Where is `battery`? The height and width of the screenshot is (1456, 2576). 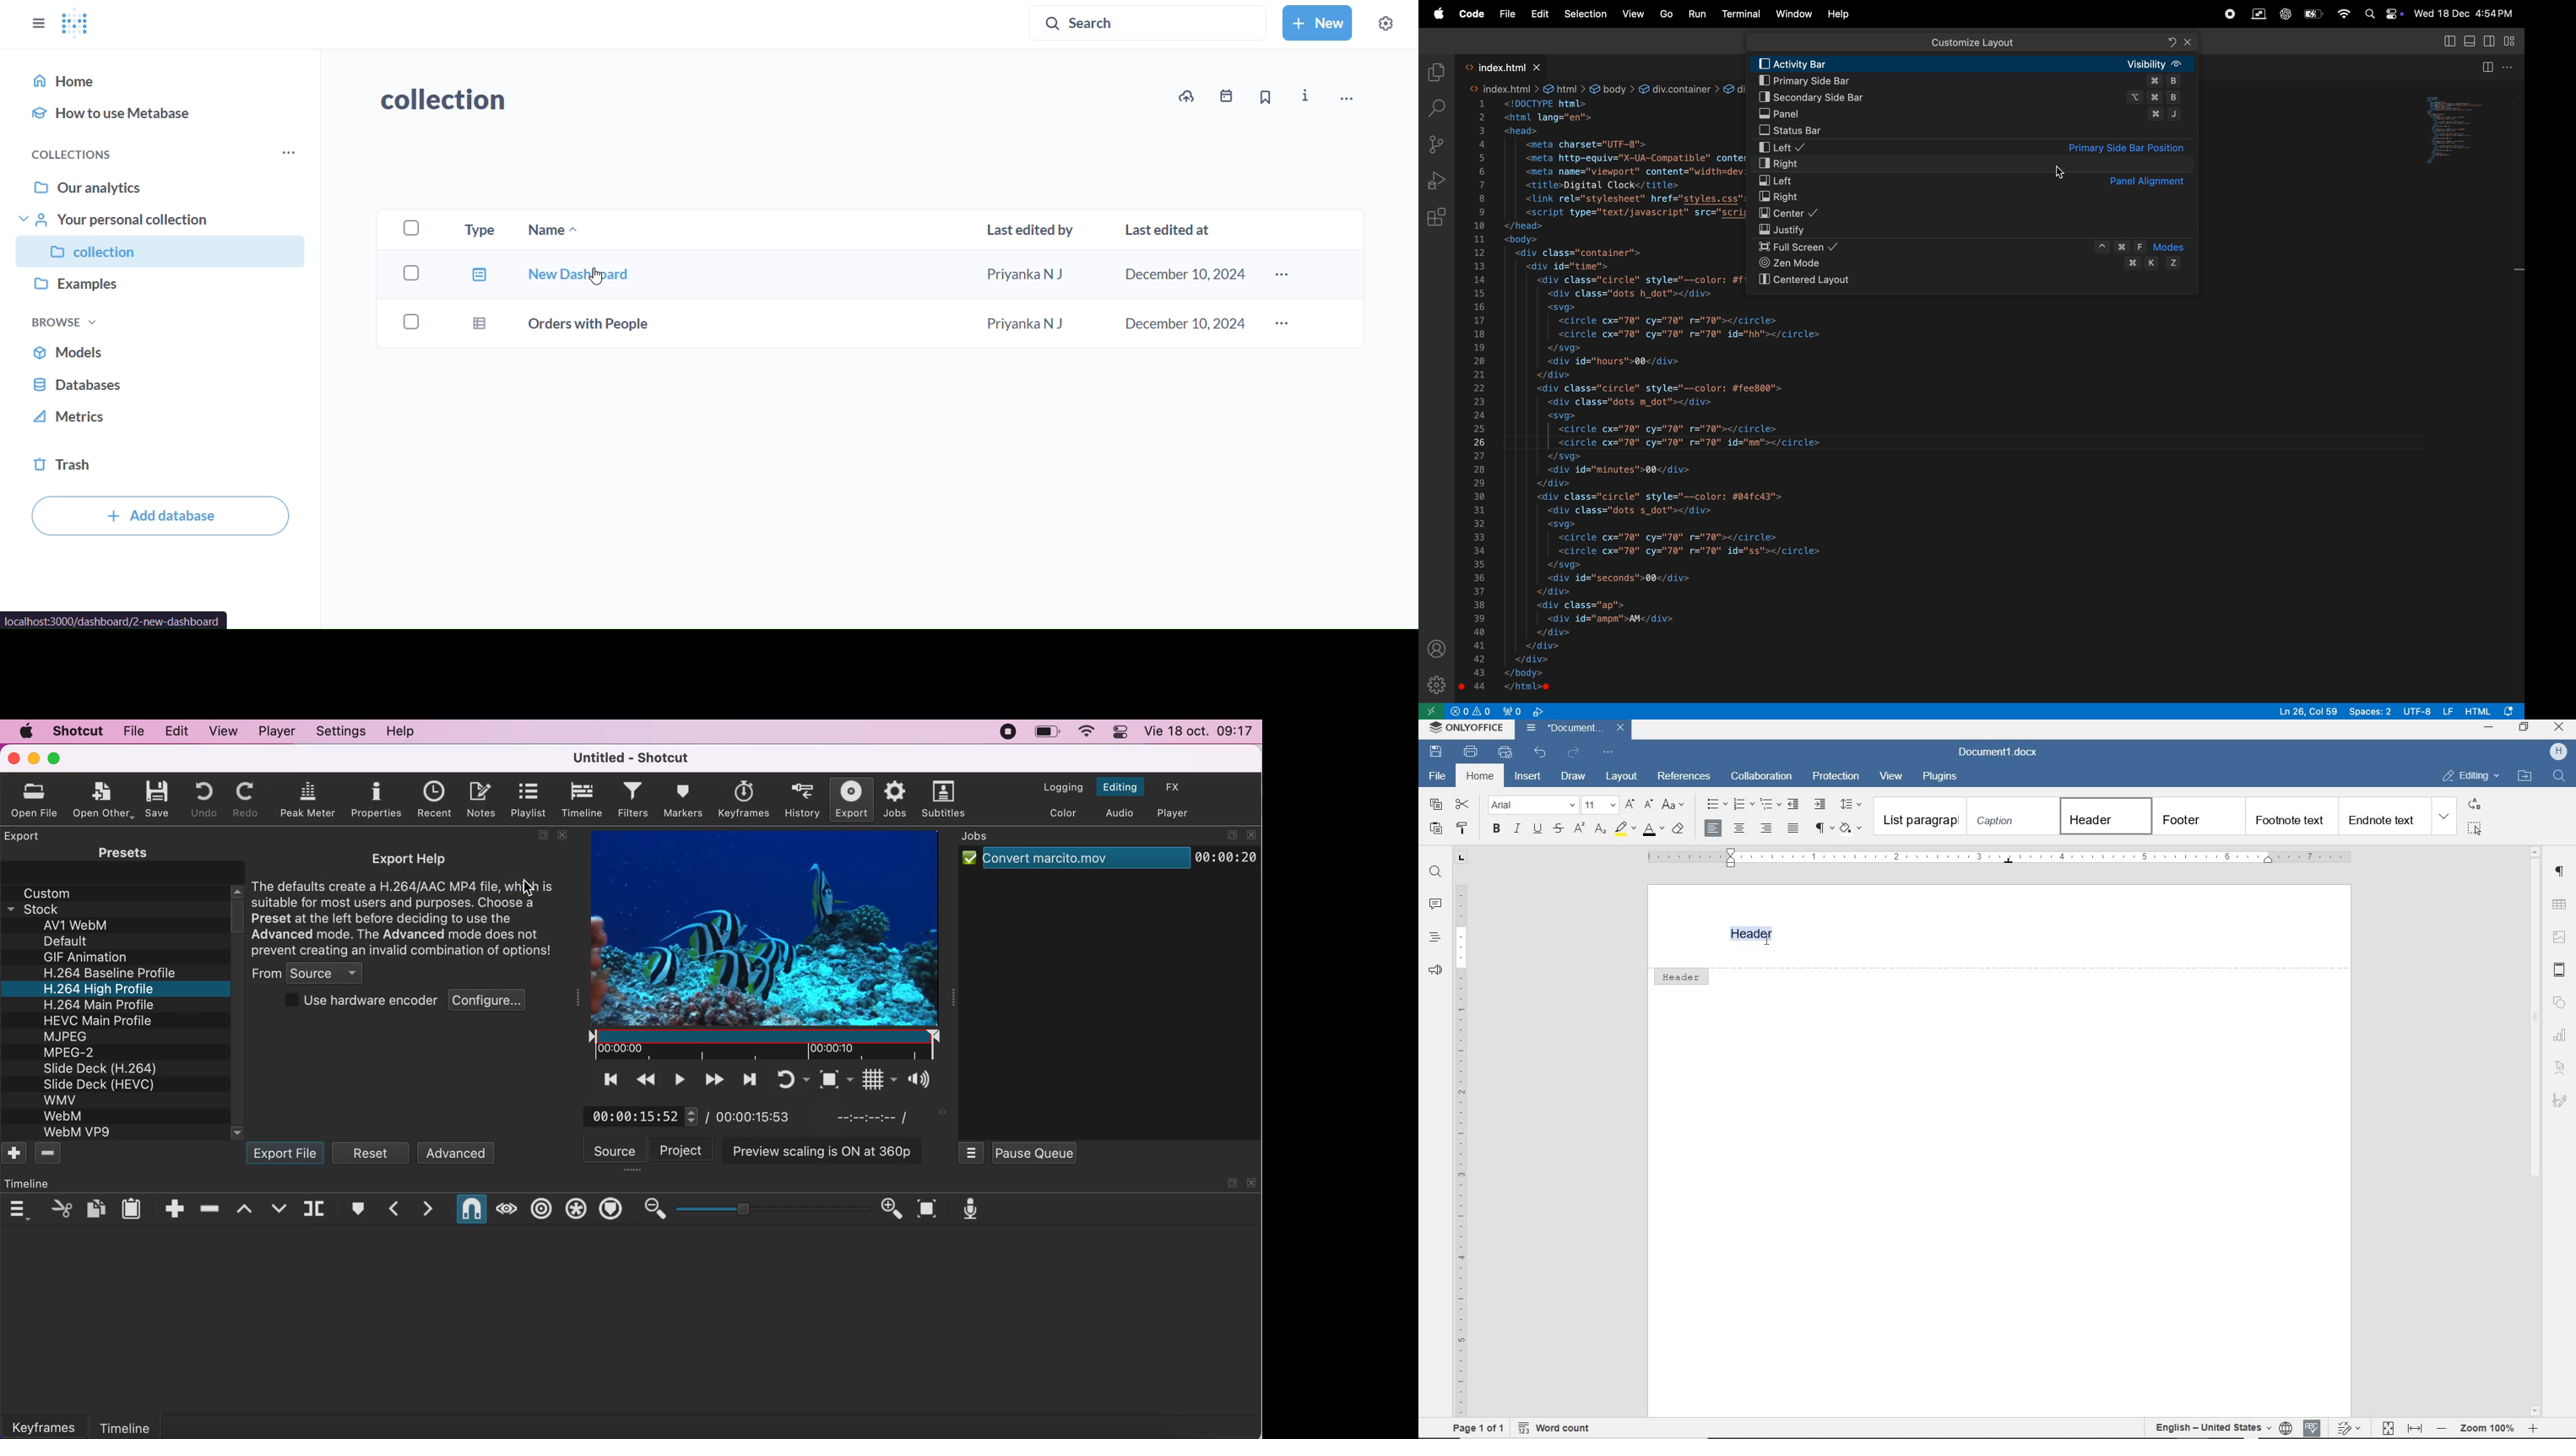
battery is located at coordinates (2312, 15).